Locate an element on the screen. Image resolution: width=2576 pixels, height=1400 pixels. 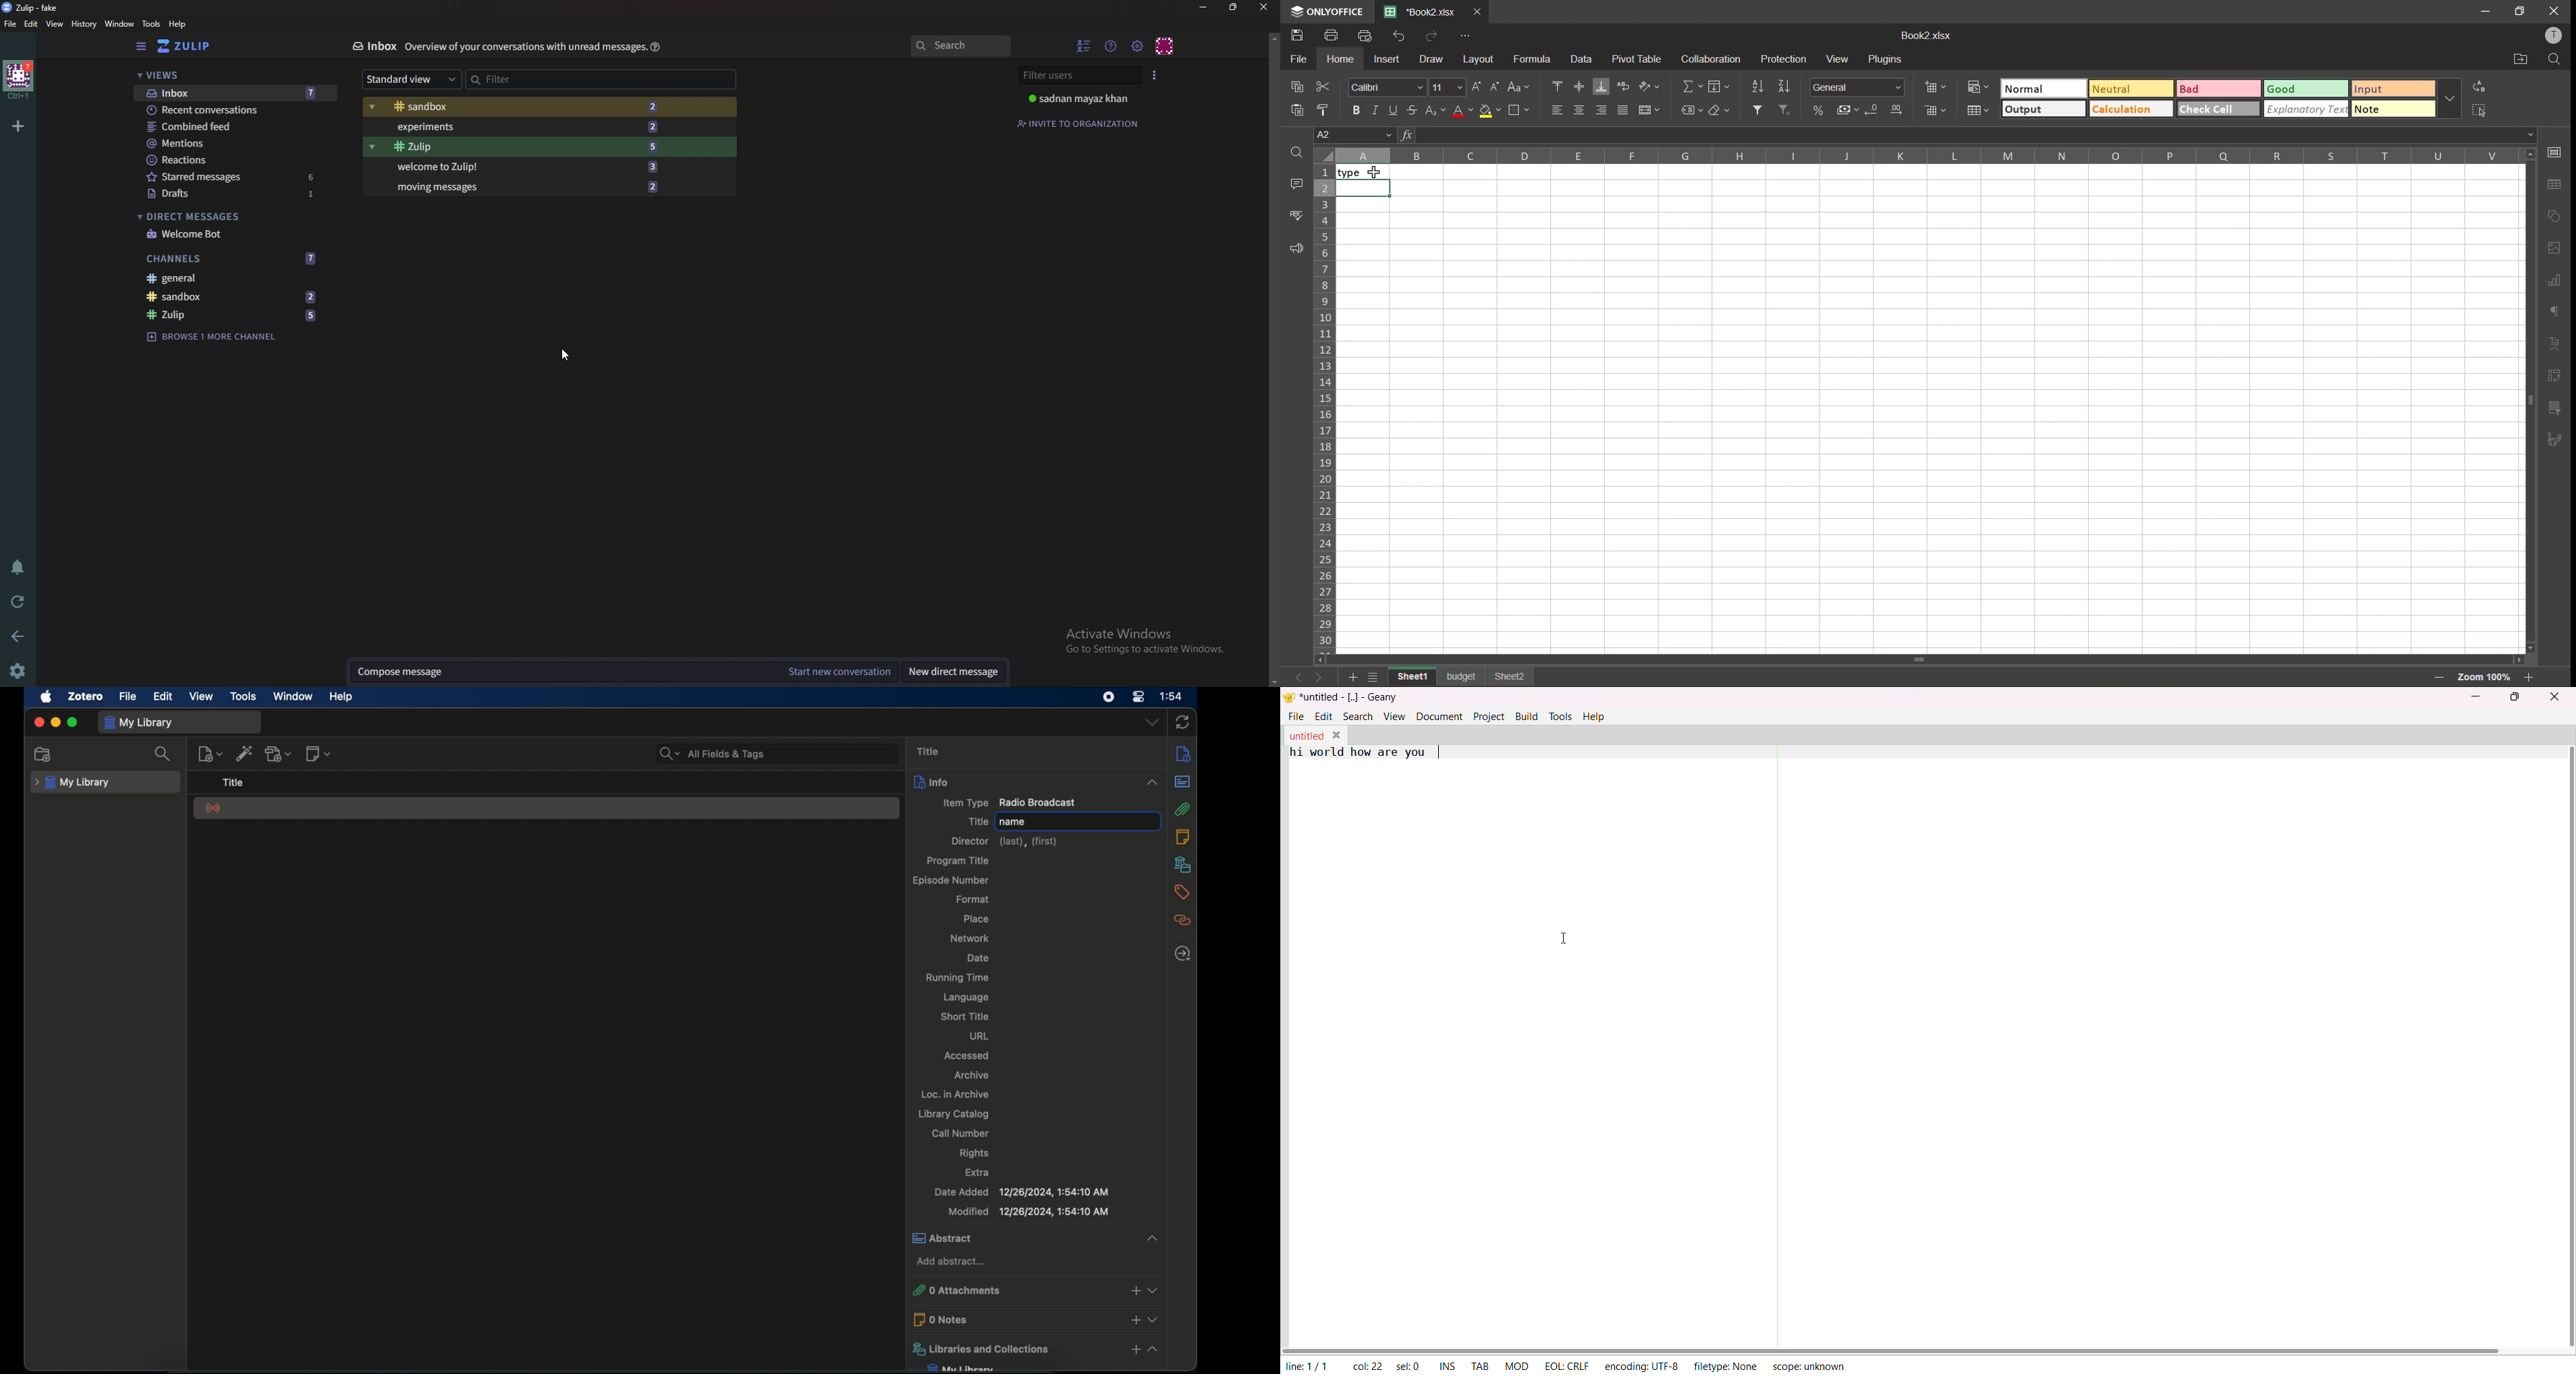
episode number is located at coordinates (954, 881).